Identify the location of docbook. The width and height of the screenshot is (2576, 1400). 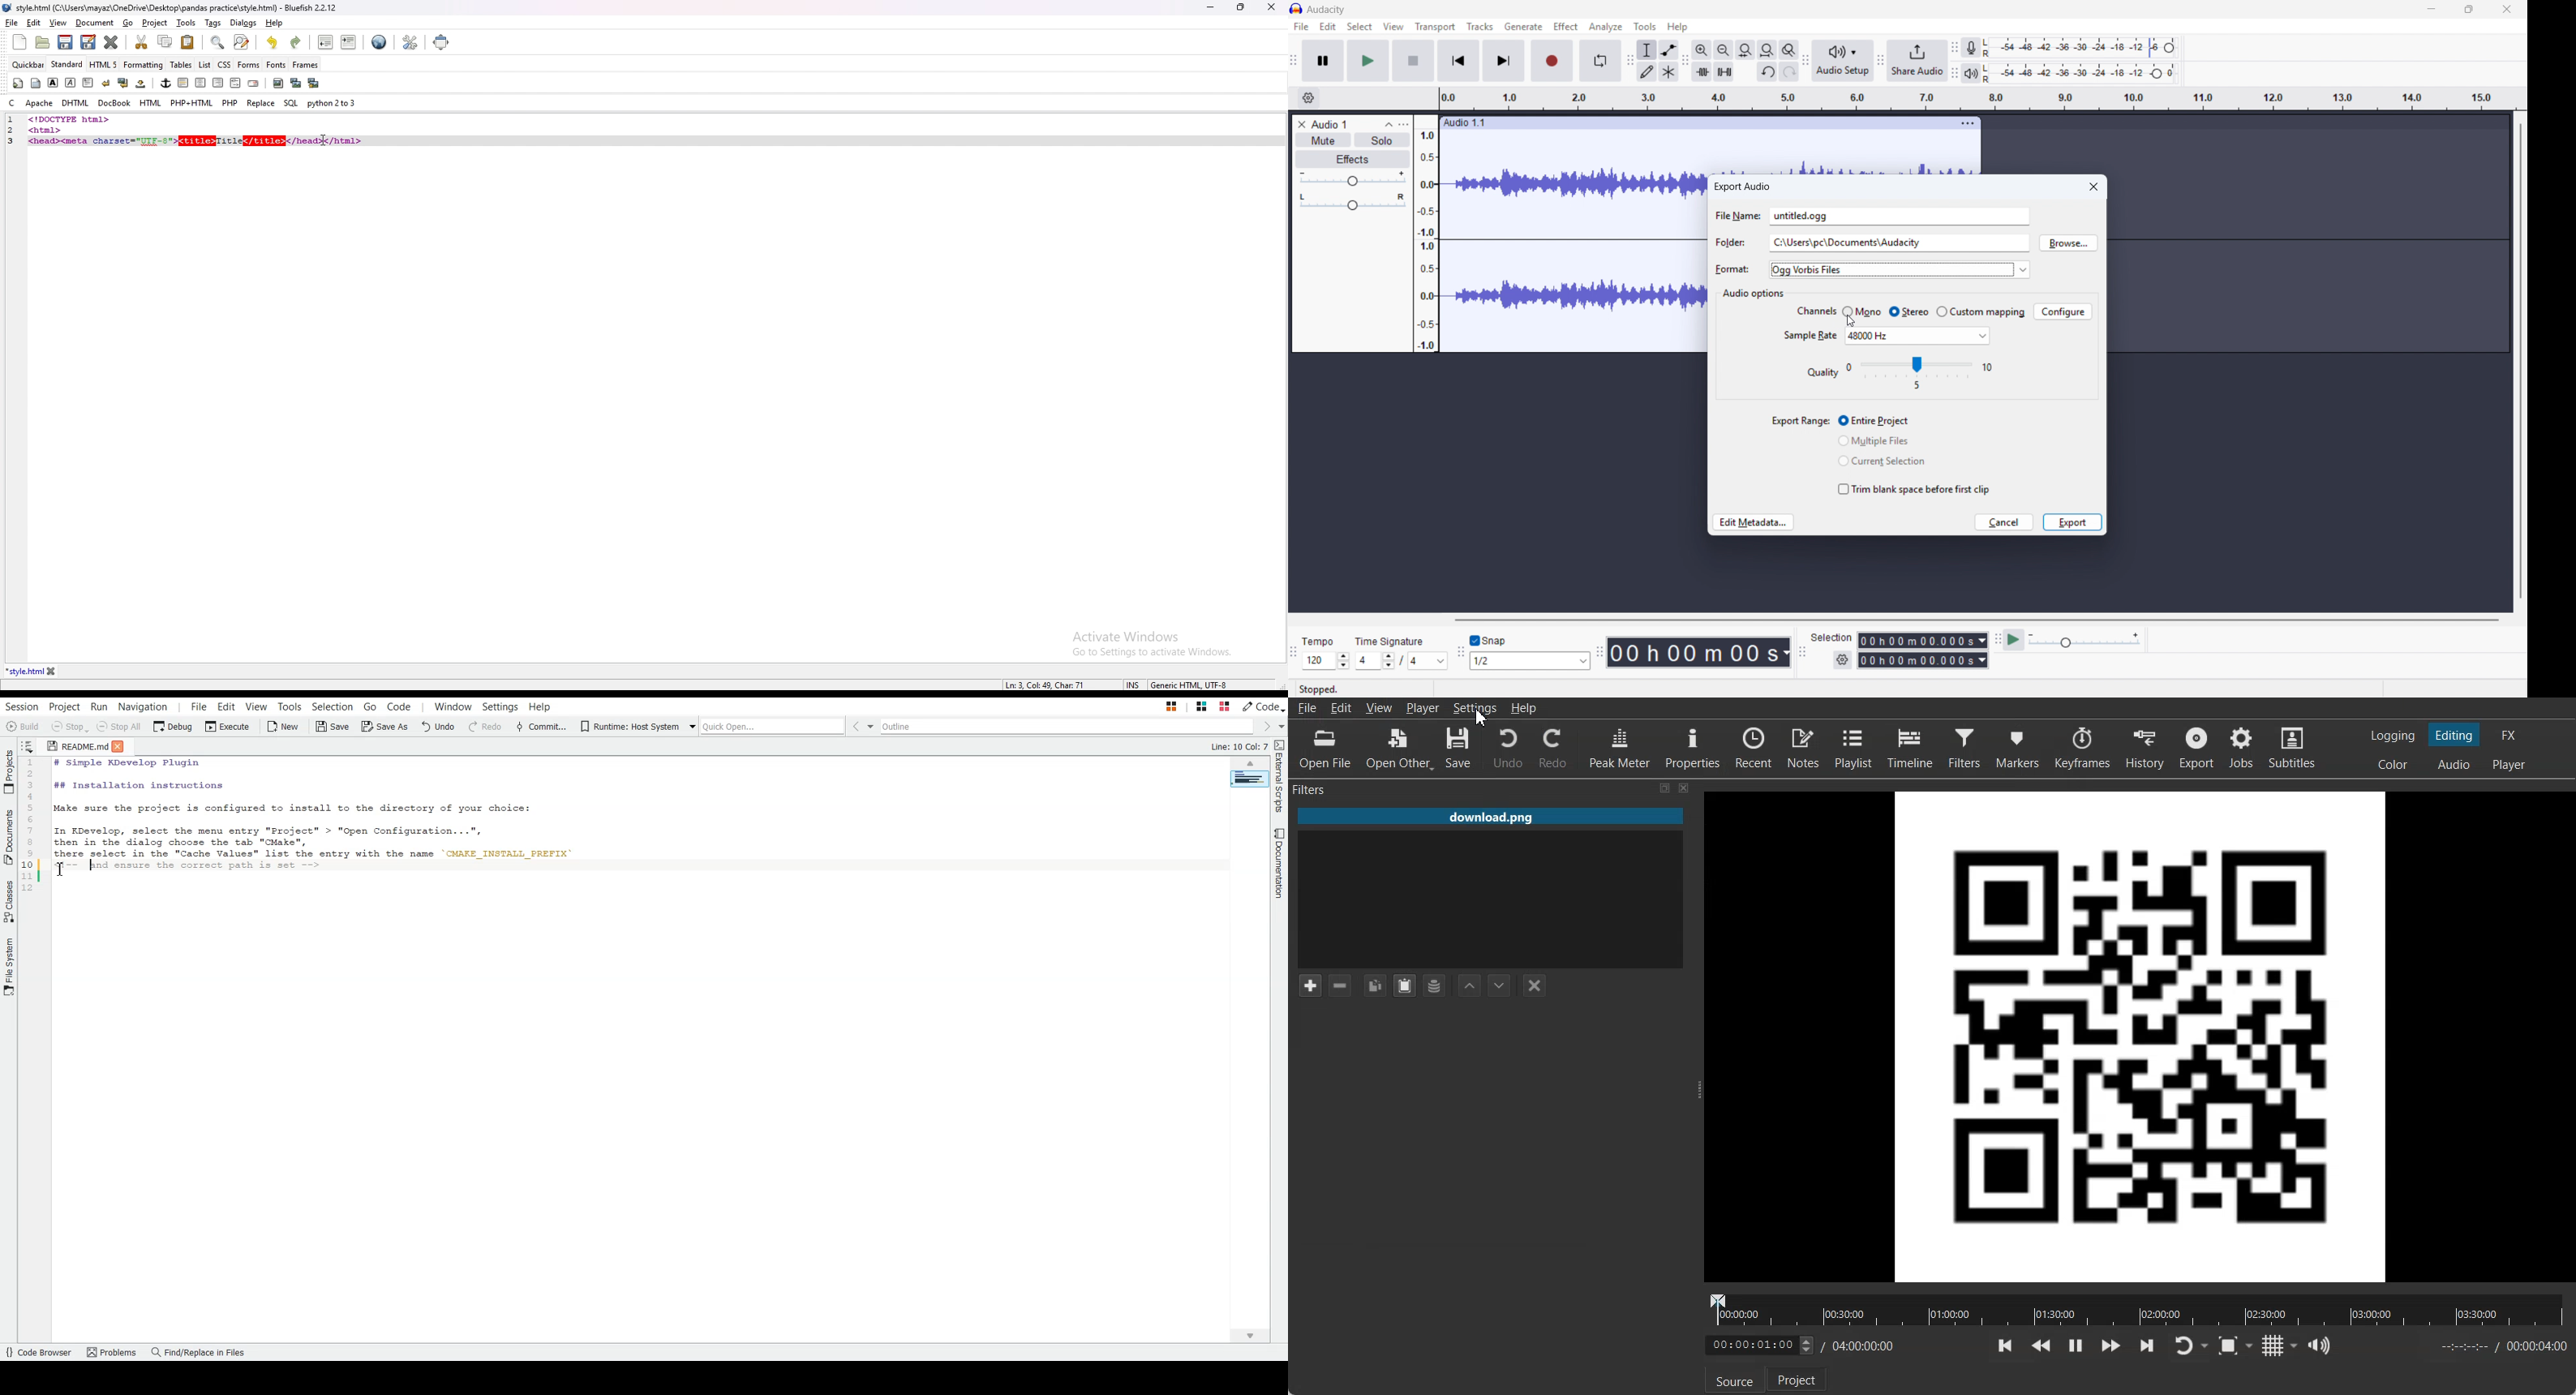
(114, 103).